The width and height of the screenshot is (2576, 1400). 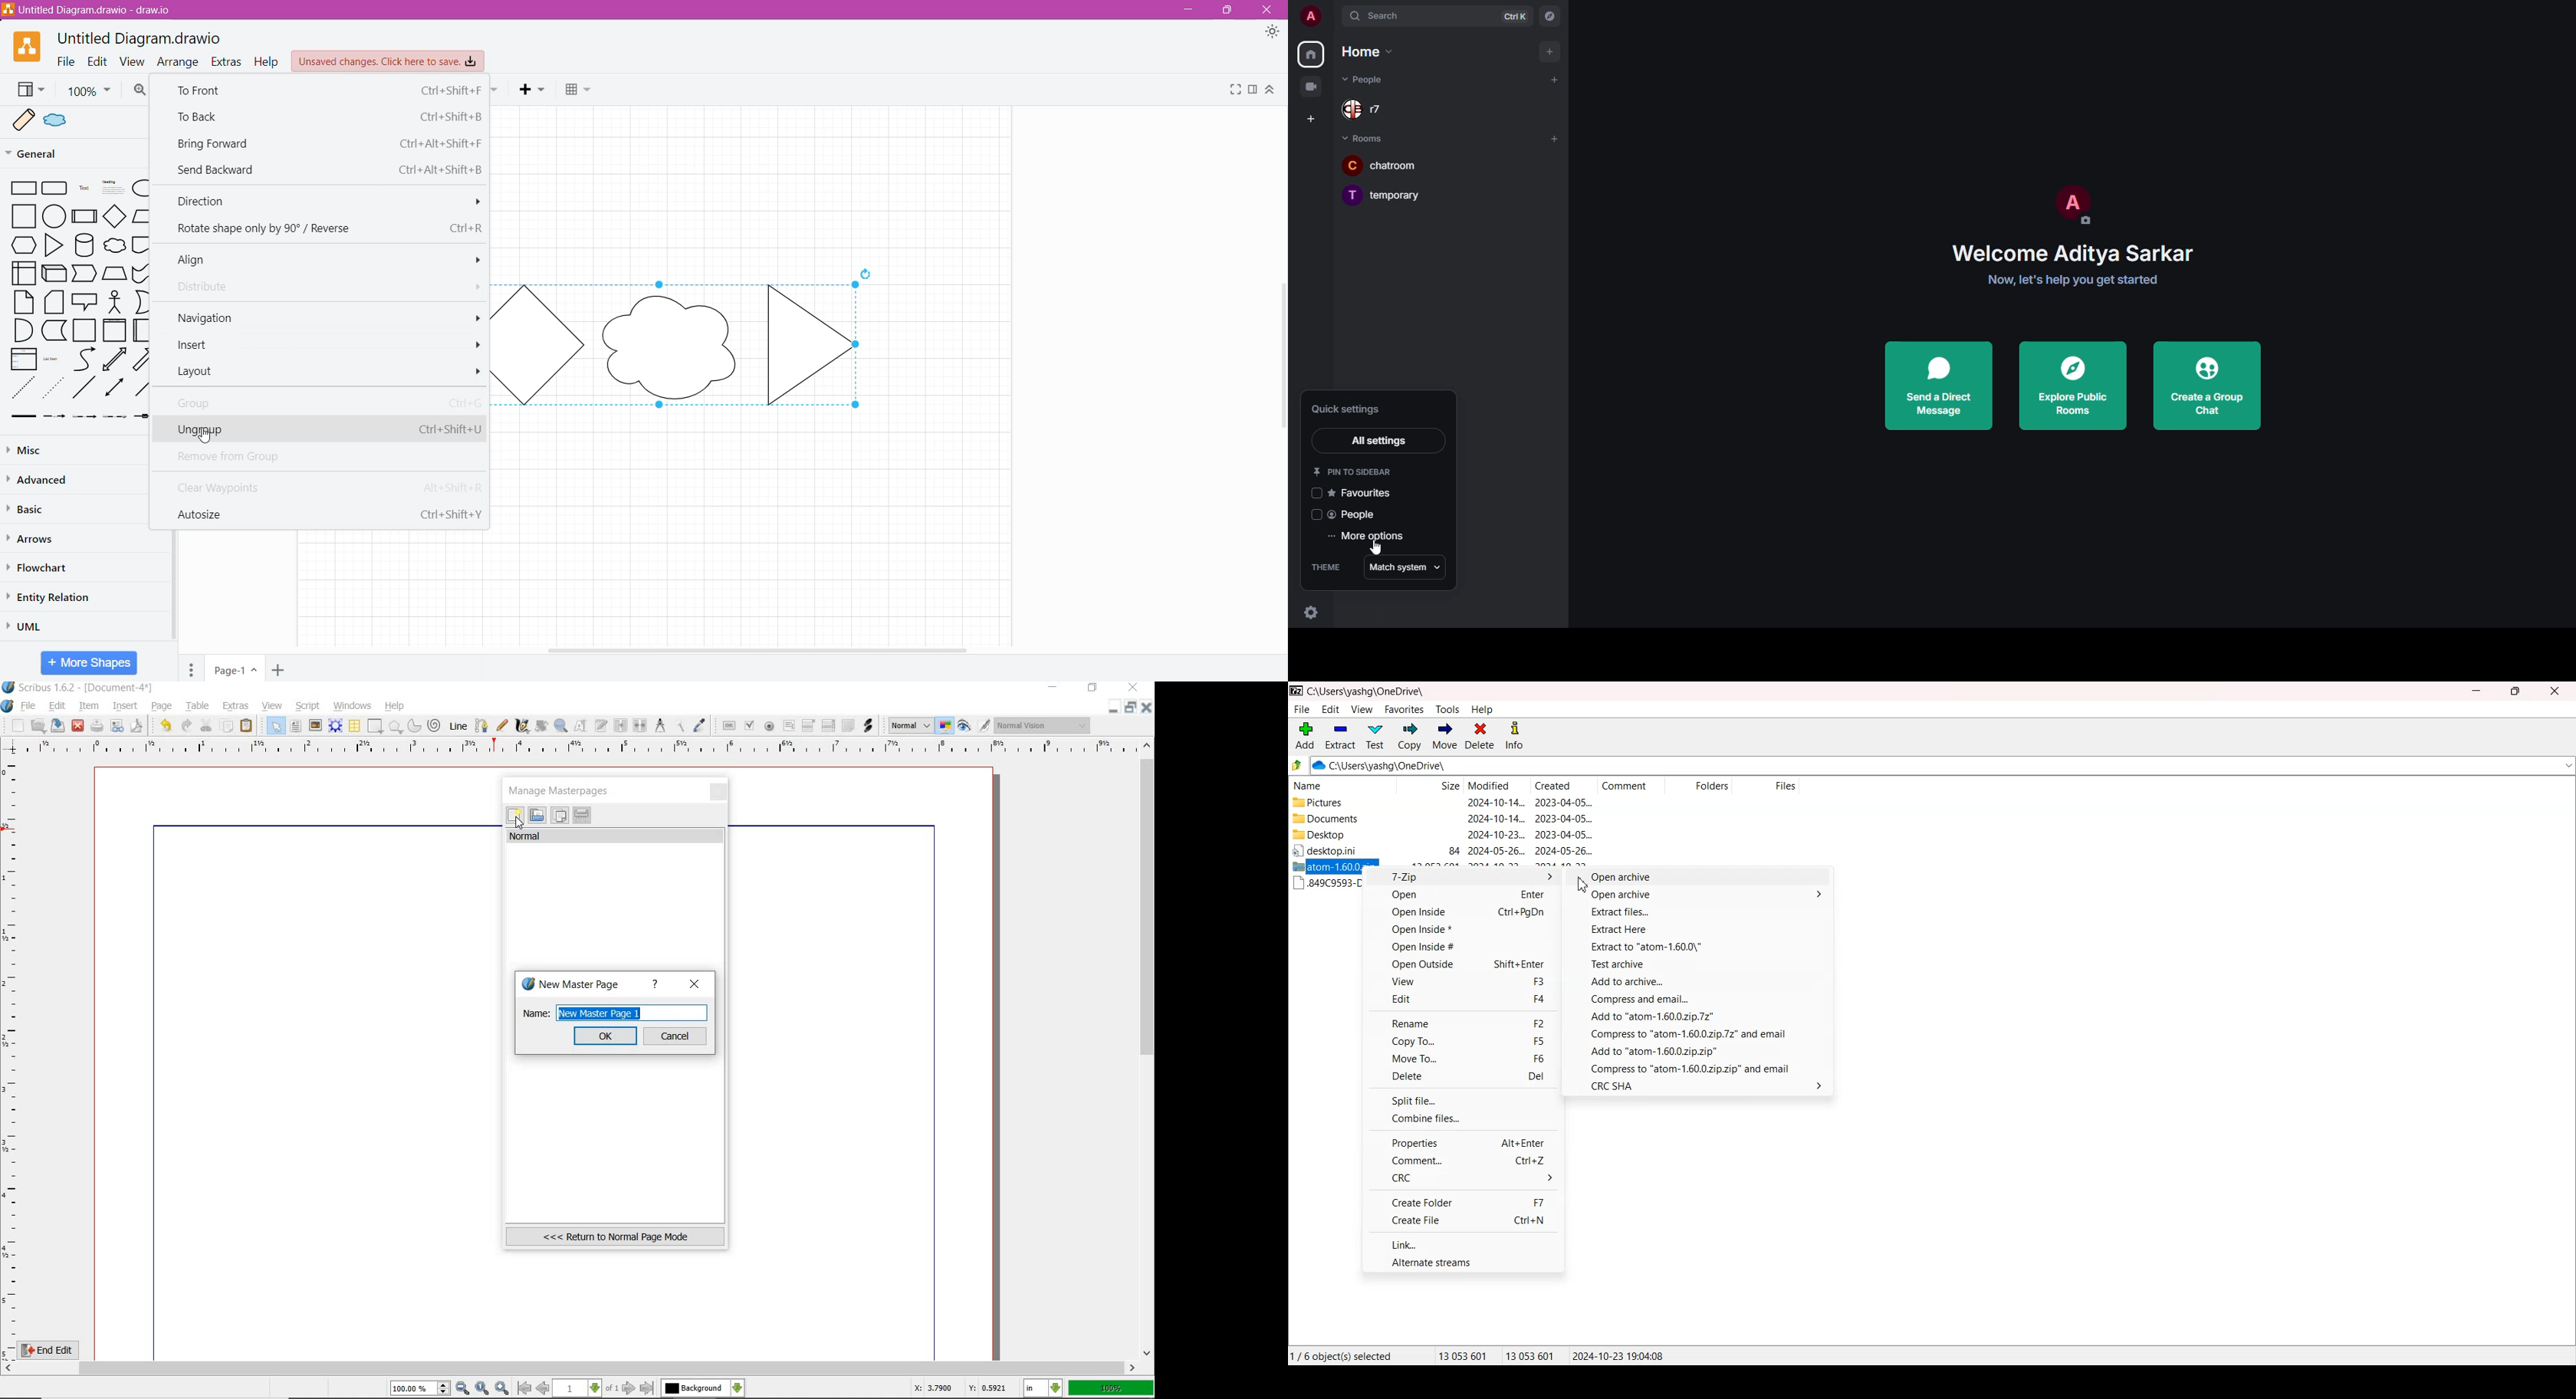 What do you see at coordinates (1313, 55) in the screenshot?
I see `home` at bounding box center [1313, 55].